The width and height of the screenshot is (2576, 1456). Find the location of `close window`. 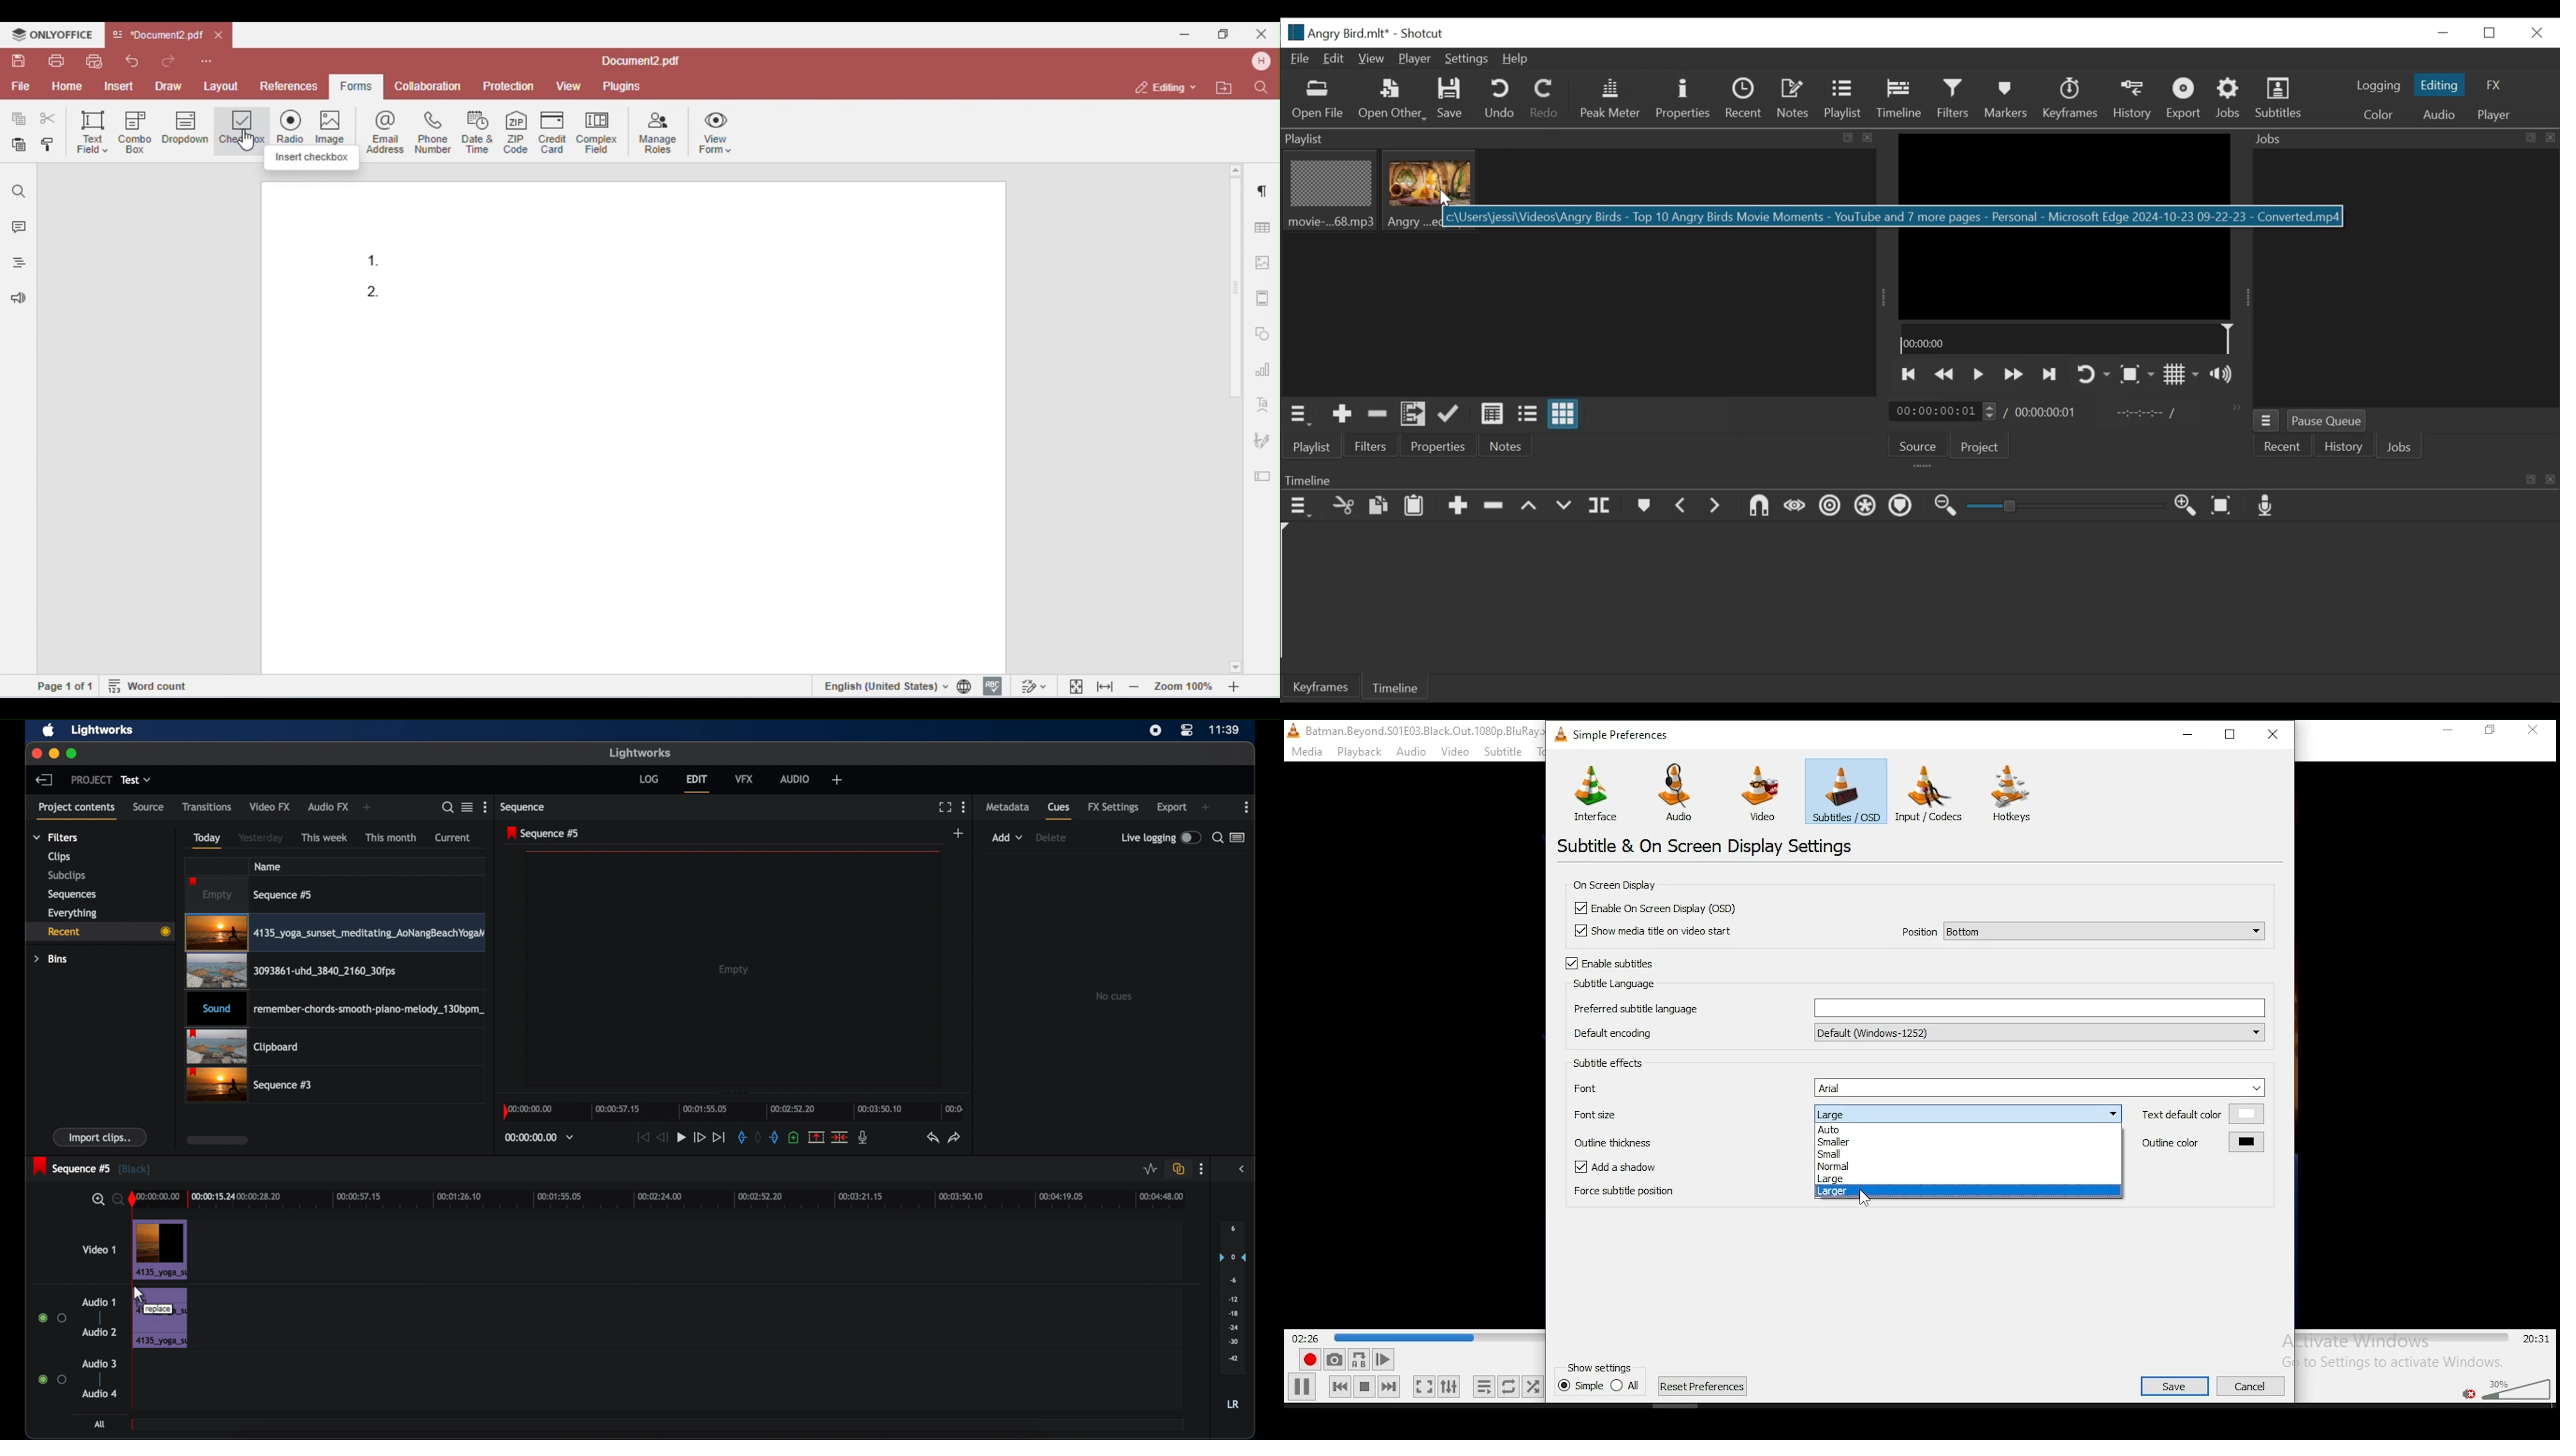

close window is located at coordinates (2535, 732).